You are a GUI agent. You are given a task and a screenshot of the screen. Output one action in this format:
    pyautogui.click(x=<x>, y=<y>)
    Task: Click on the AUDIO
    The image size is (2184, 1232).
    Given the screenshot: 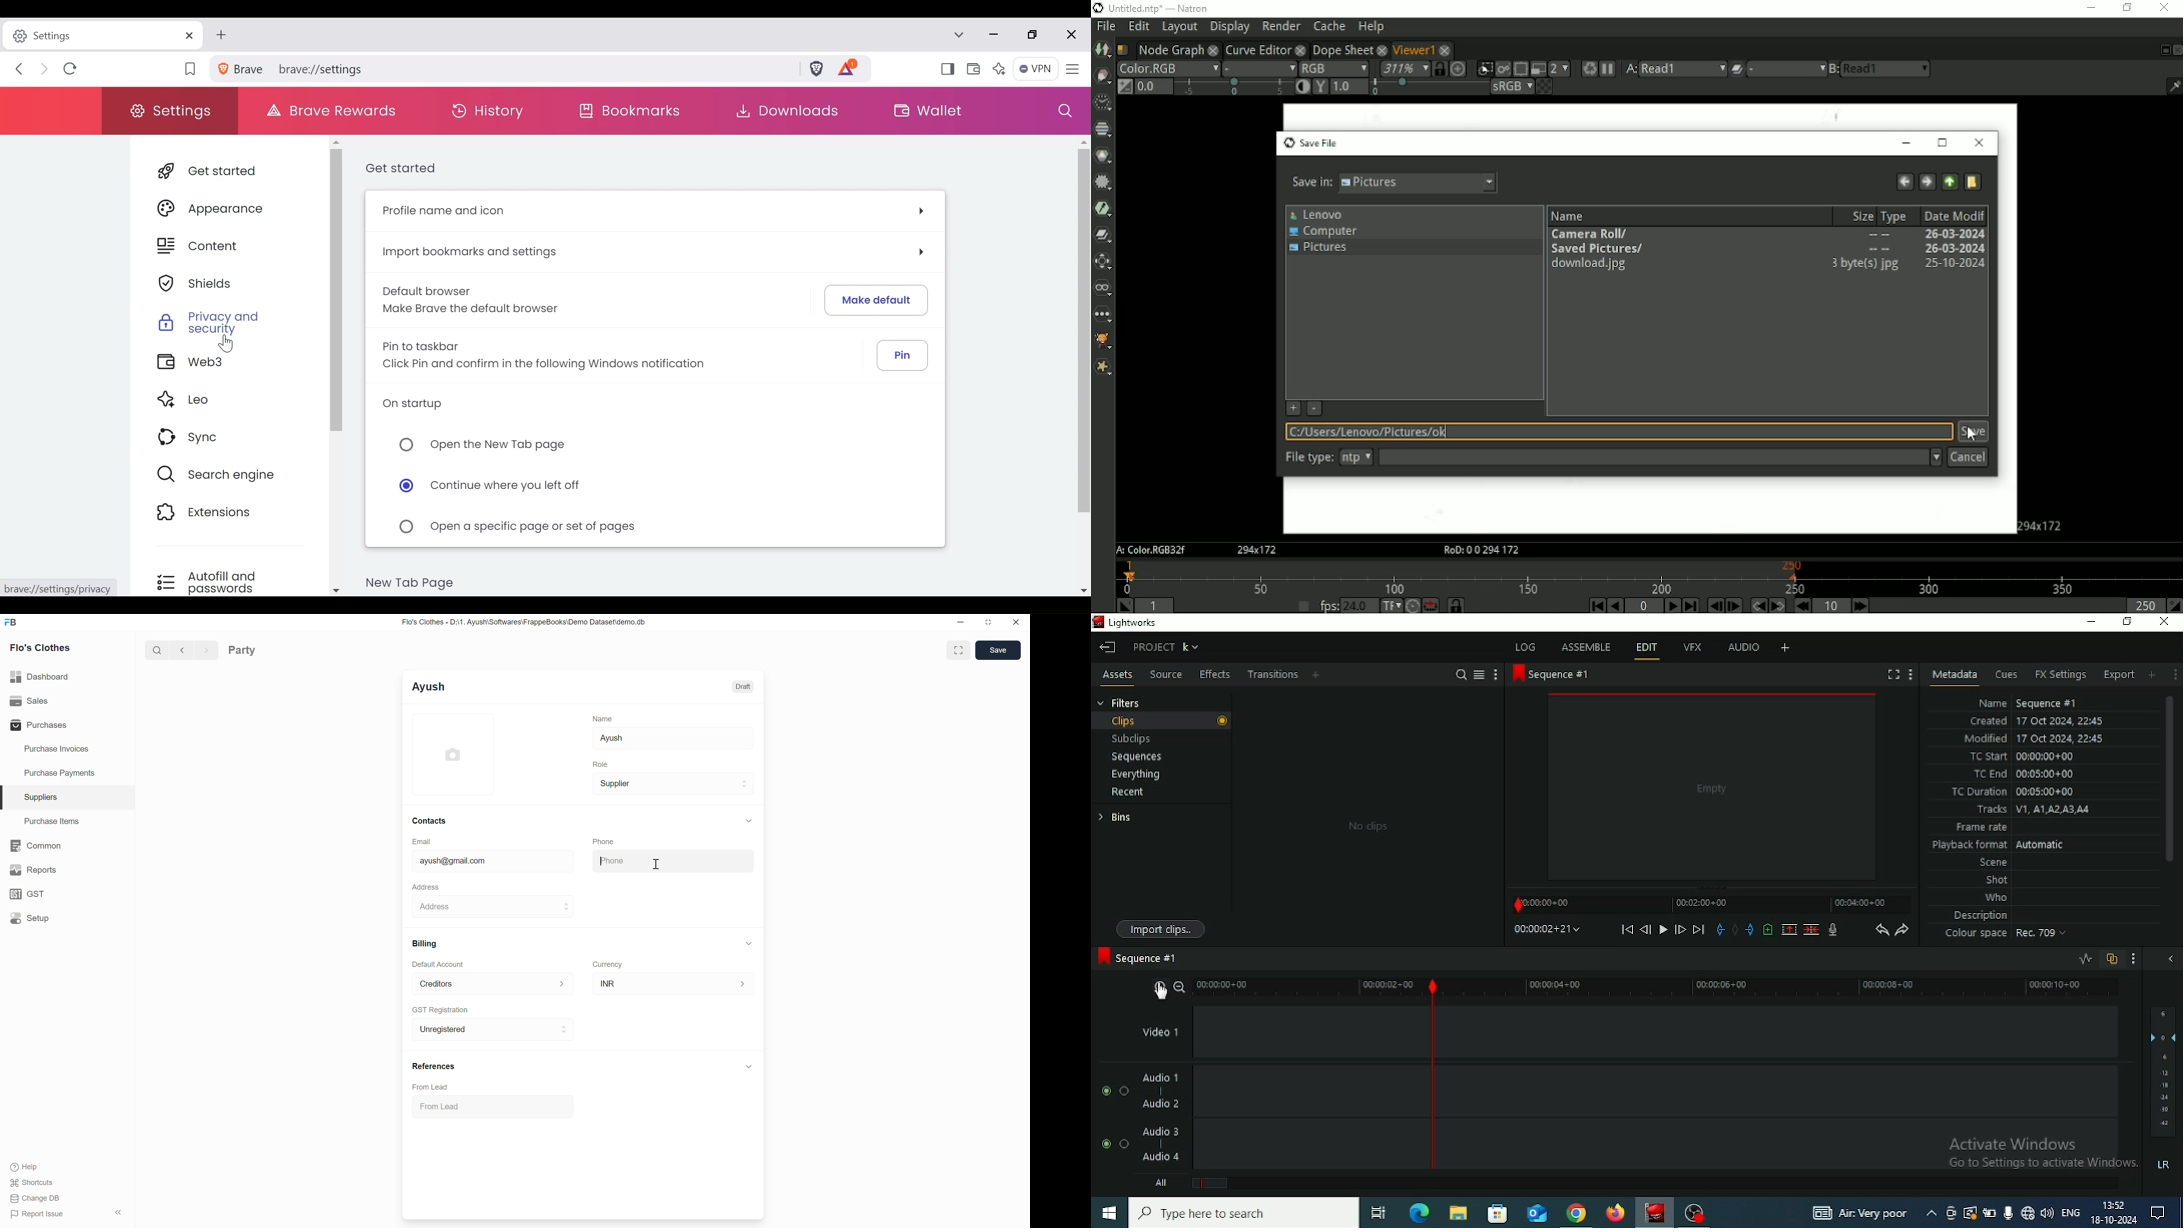 What is the action you would take?
    pyautogui.click(x=1741, y=647)
    